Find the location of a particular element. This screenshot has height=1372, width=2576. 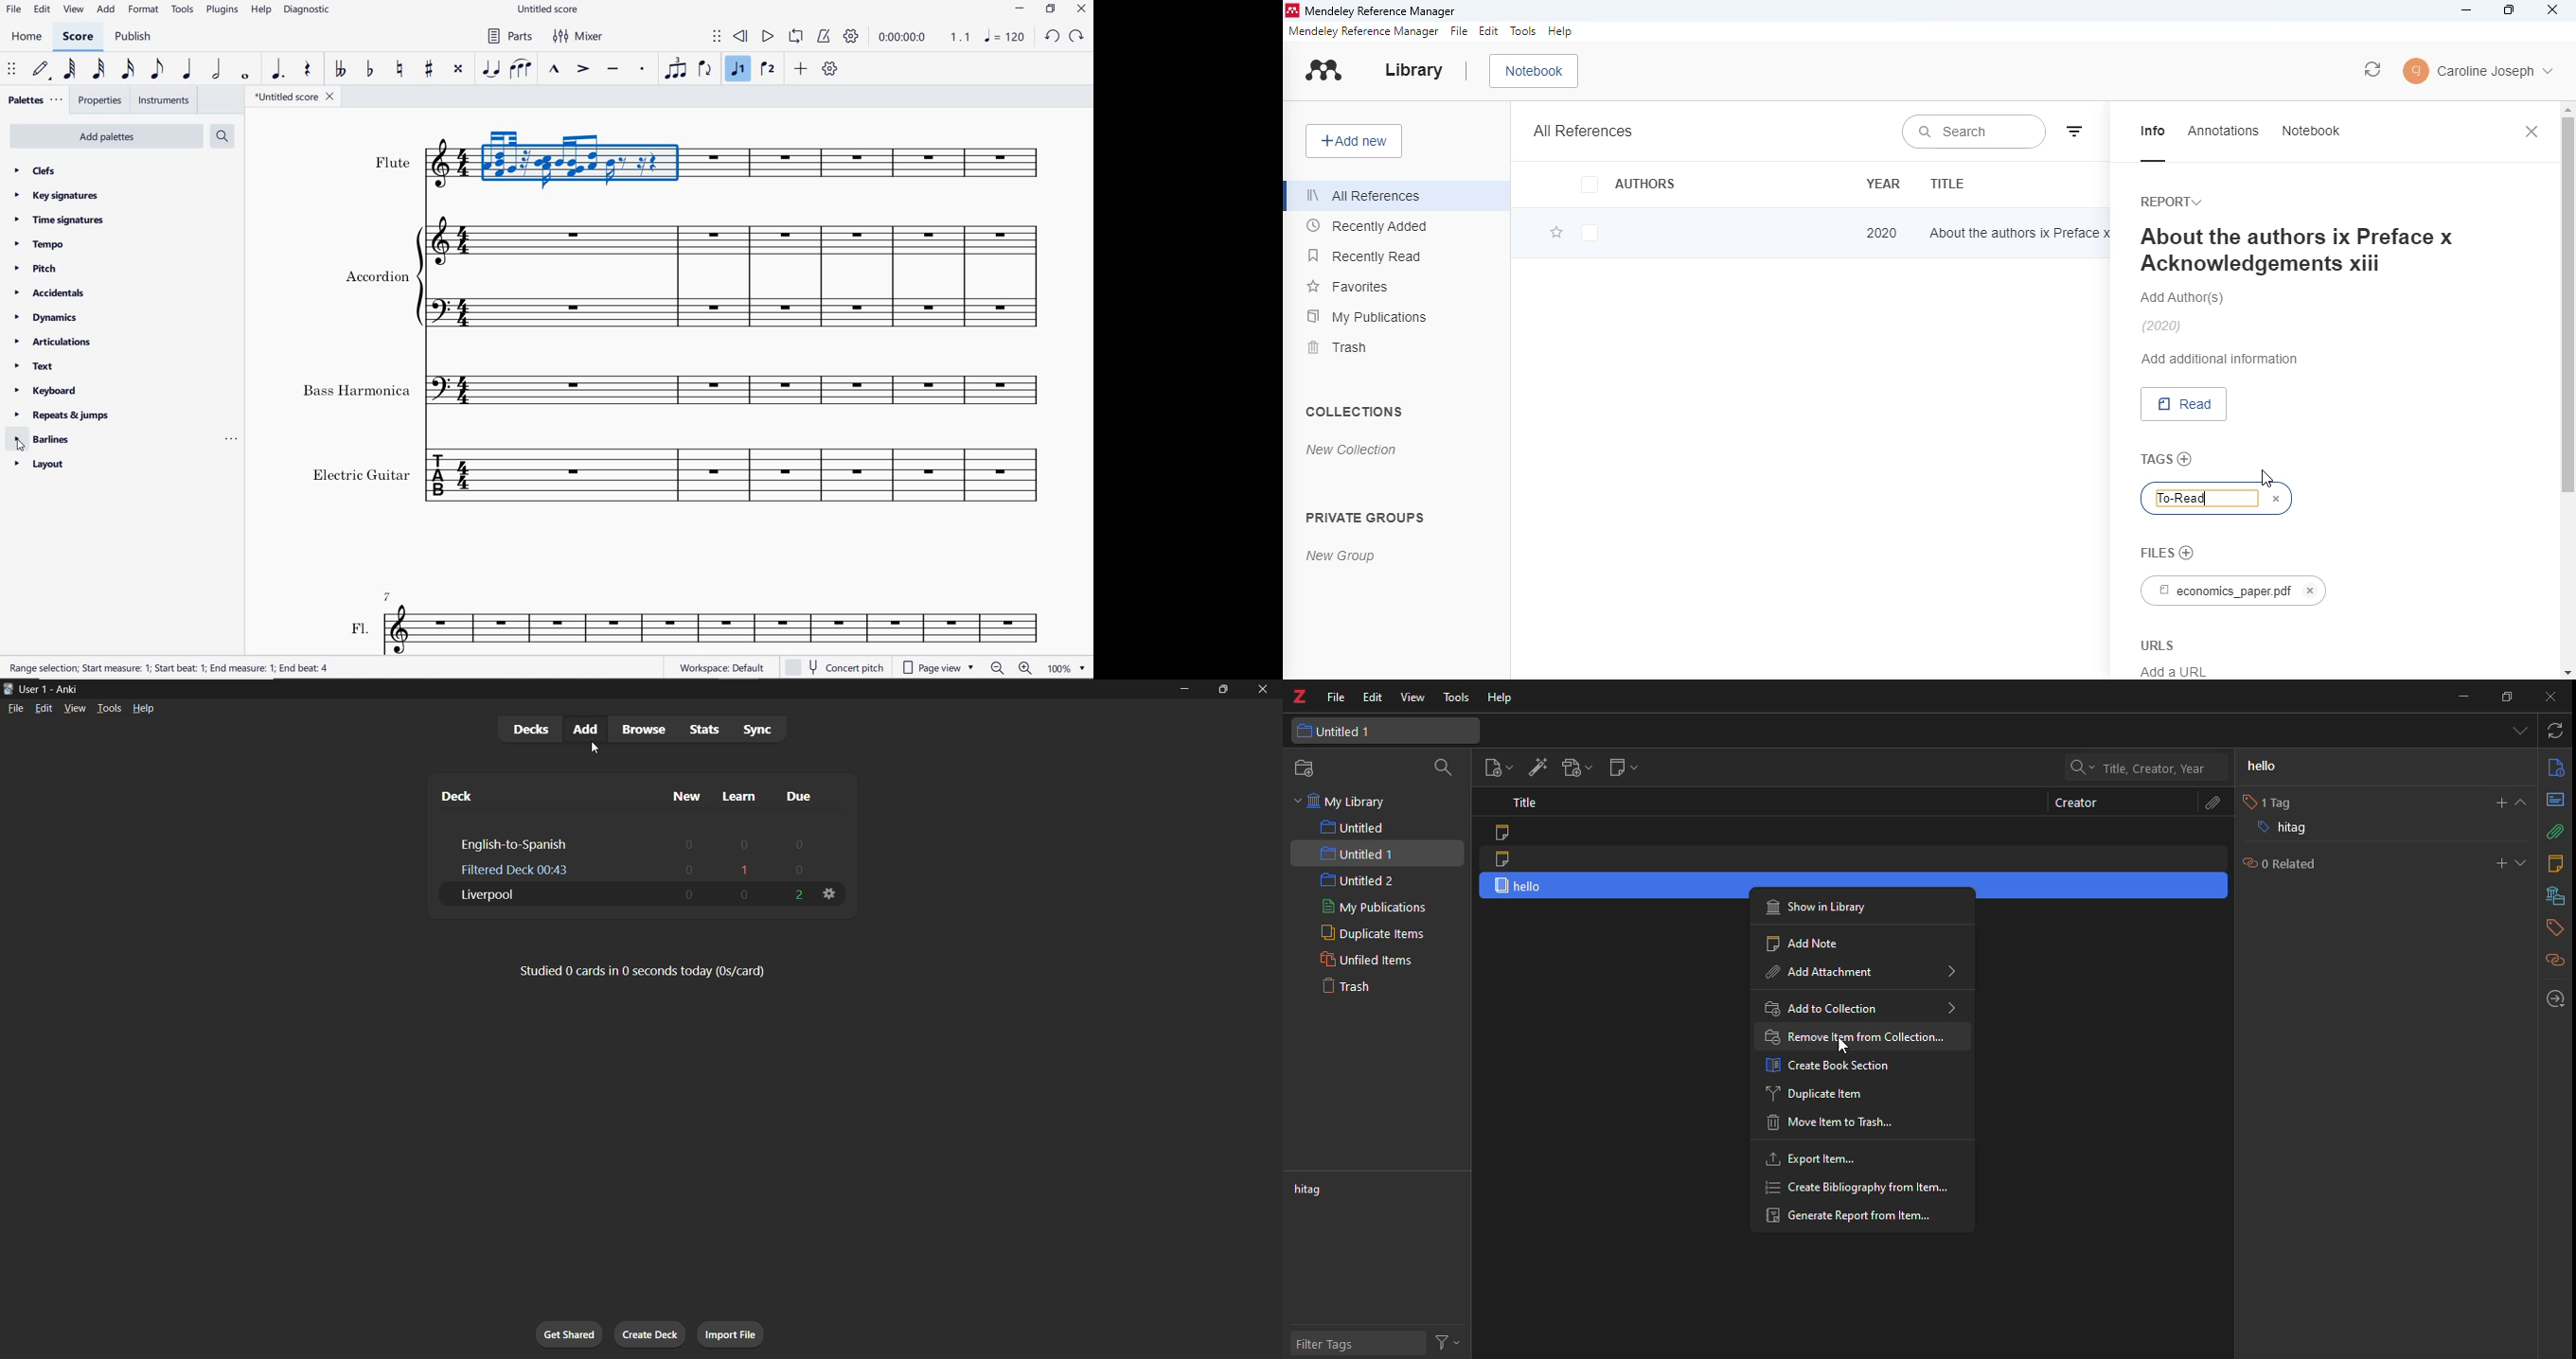

close is located at coordinates (2532, 132).